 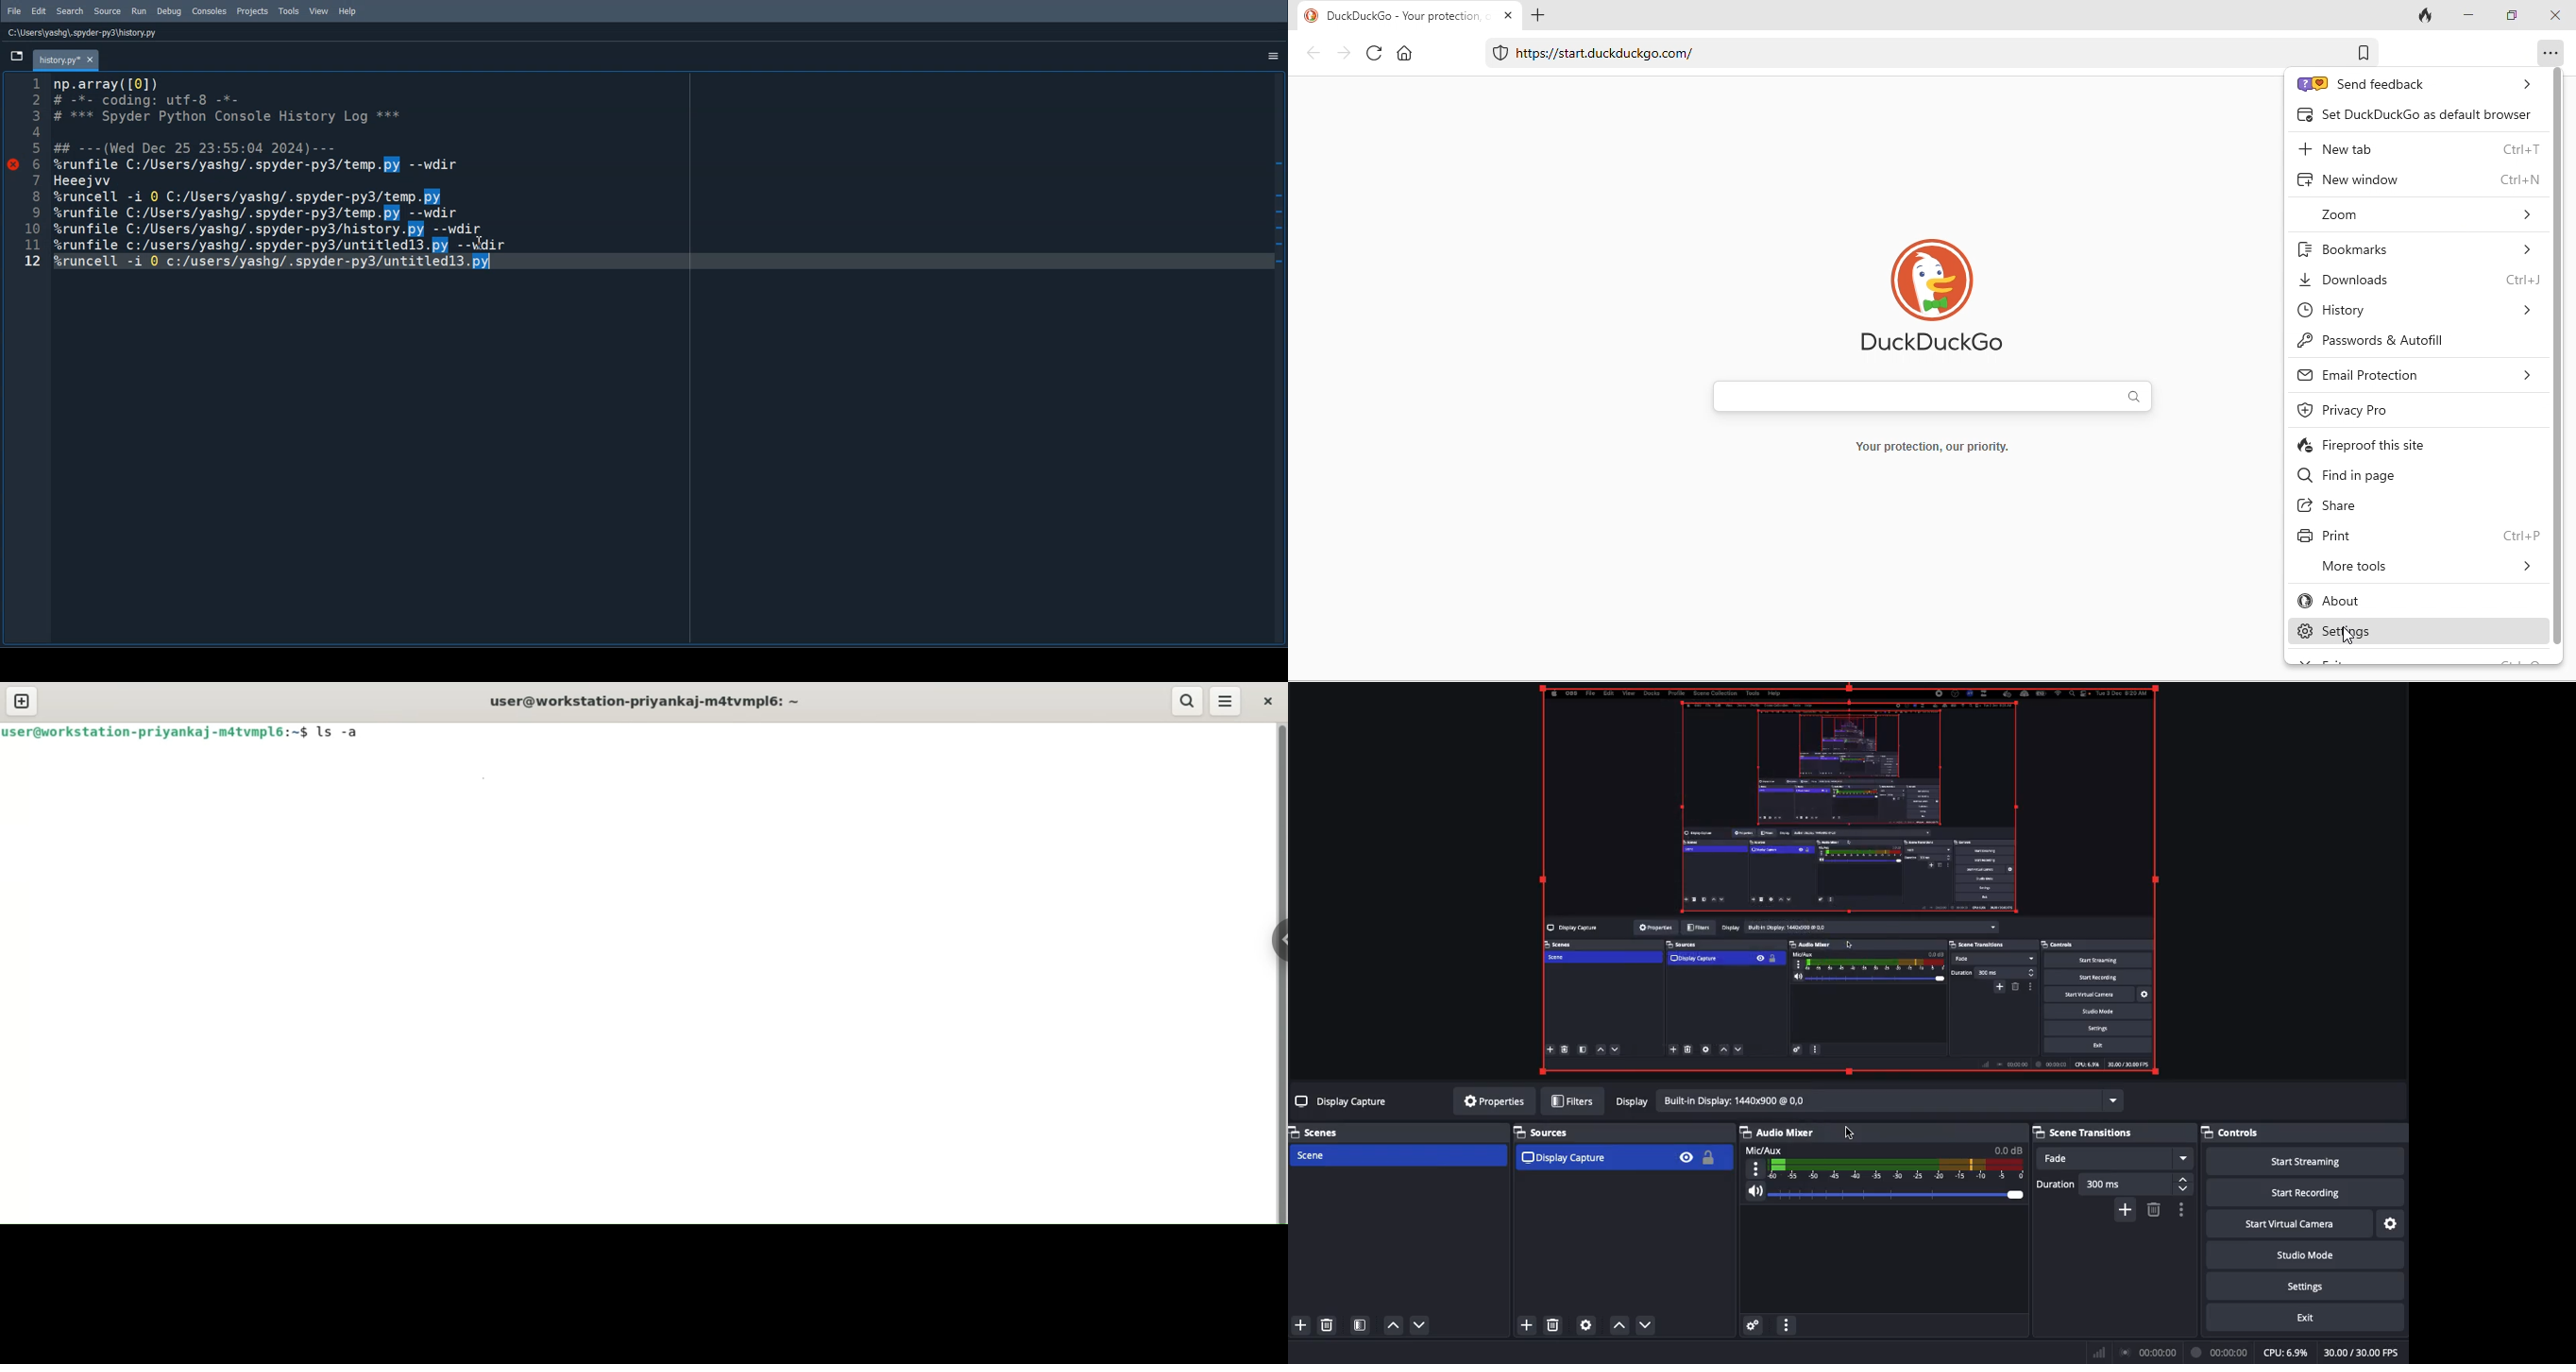 What do you see at coordinates (39, 11) in the screenshot?
I see `Edit` at bounding box center [39, 11].